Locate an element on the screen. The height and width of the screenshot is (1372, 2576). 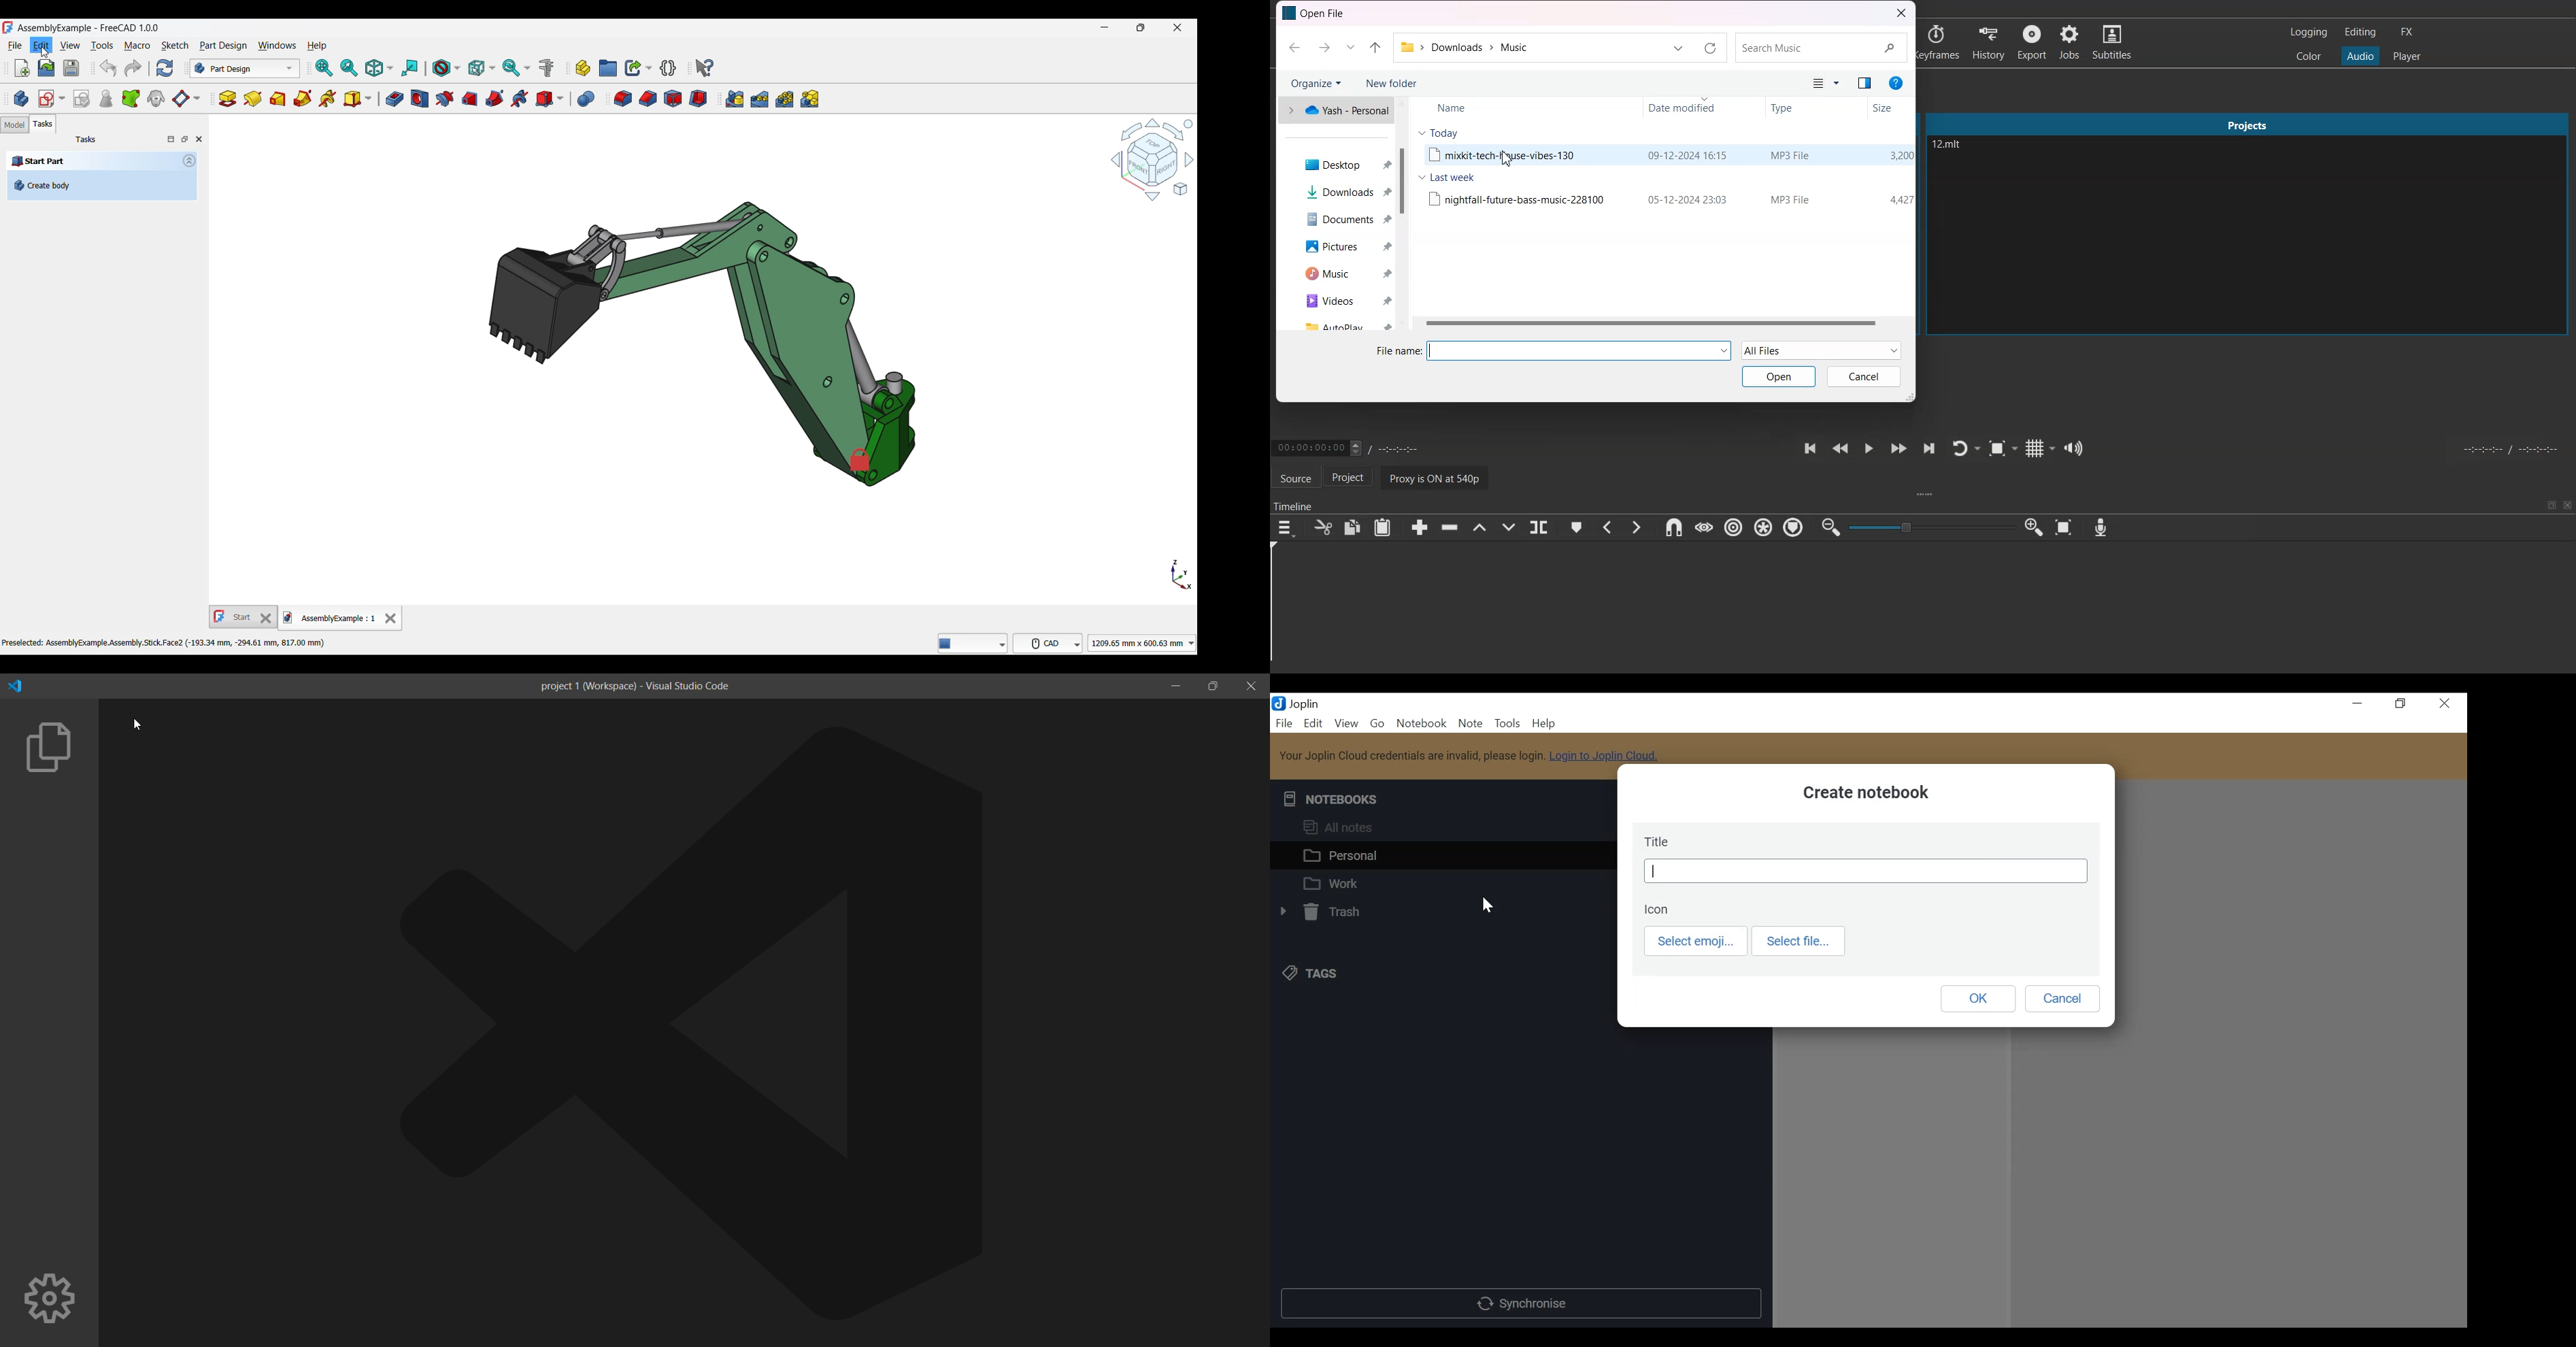
Last Week is located at coordinates (1446, 177).